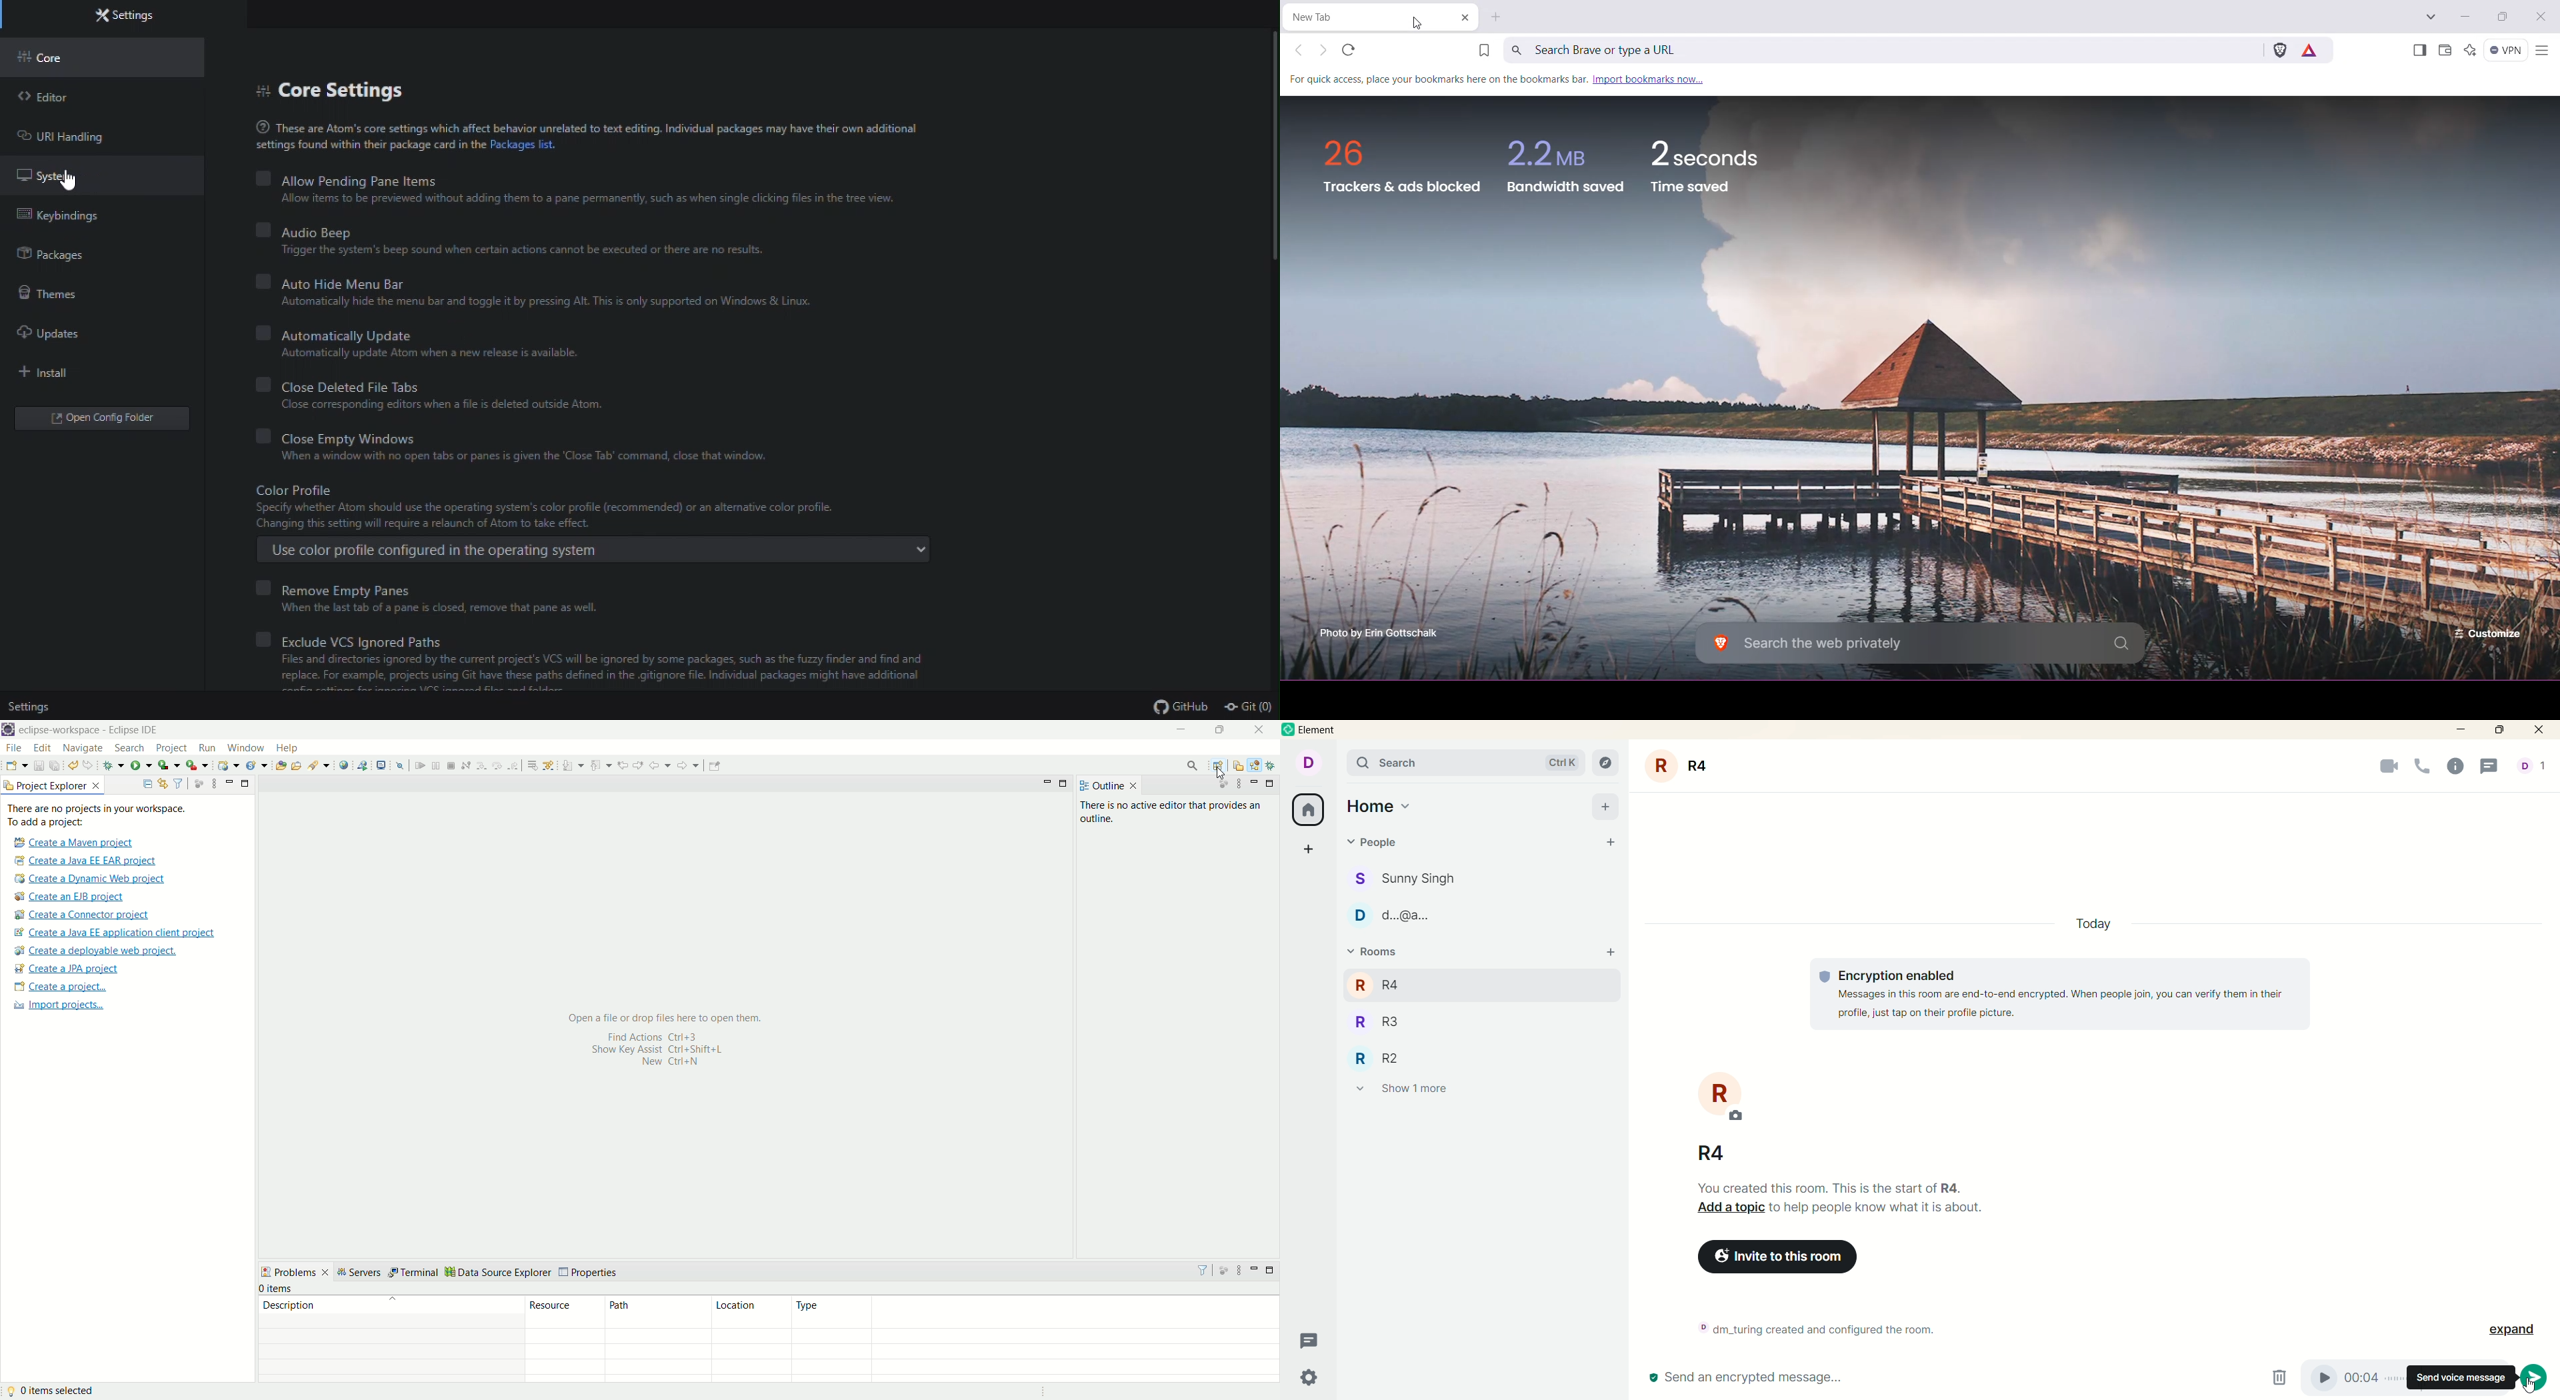 The image size is (2576, 1400). I want to click on voice call, so click(2423, 767).